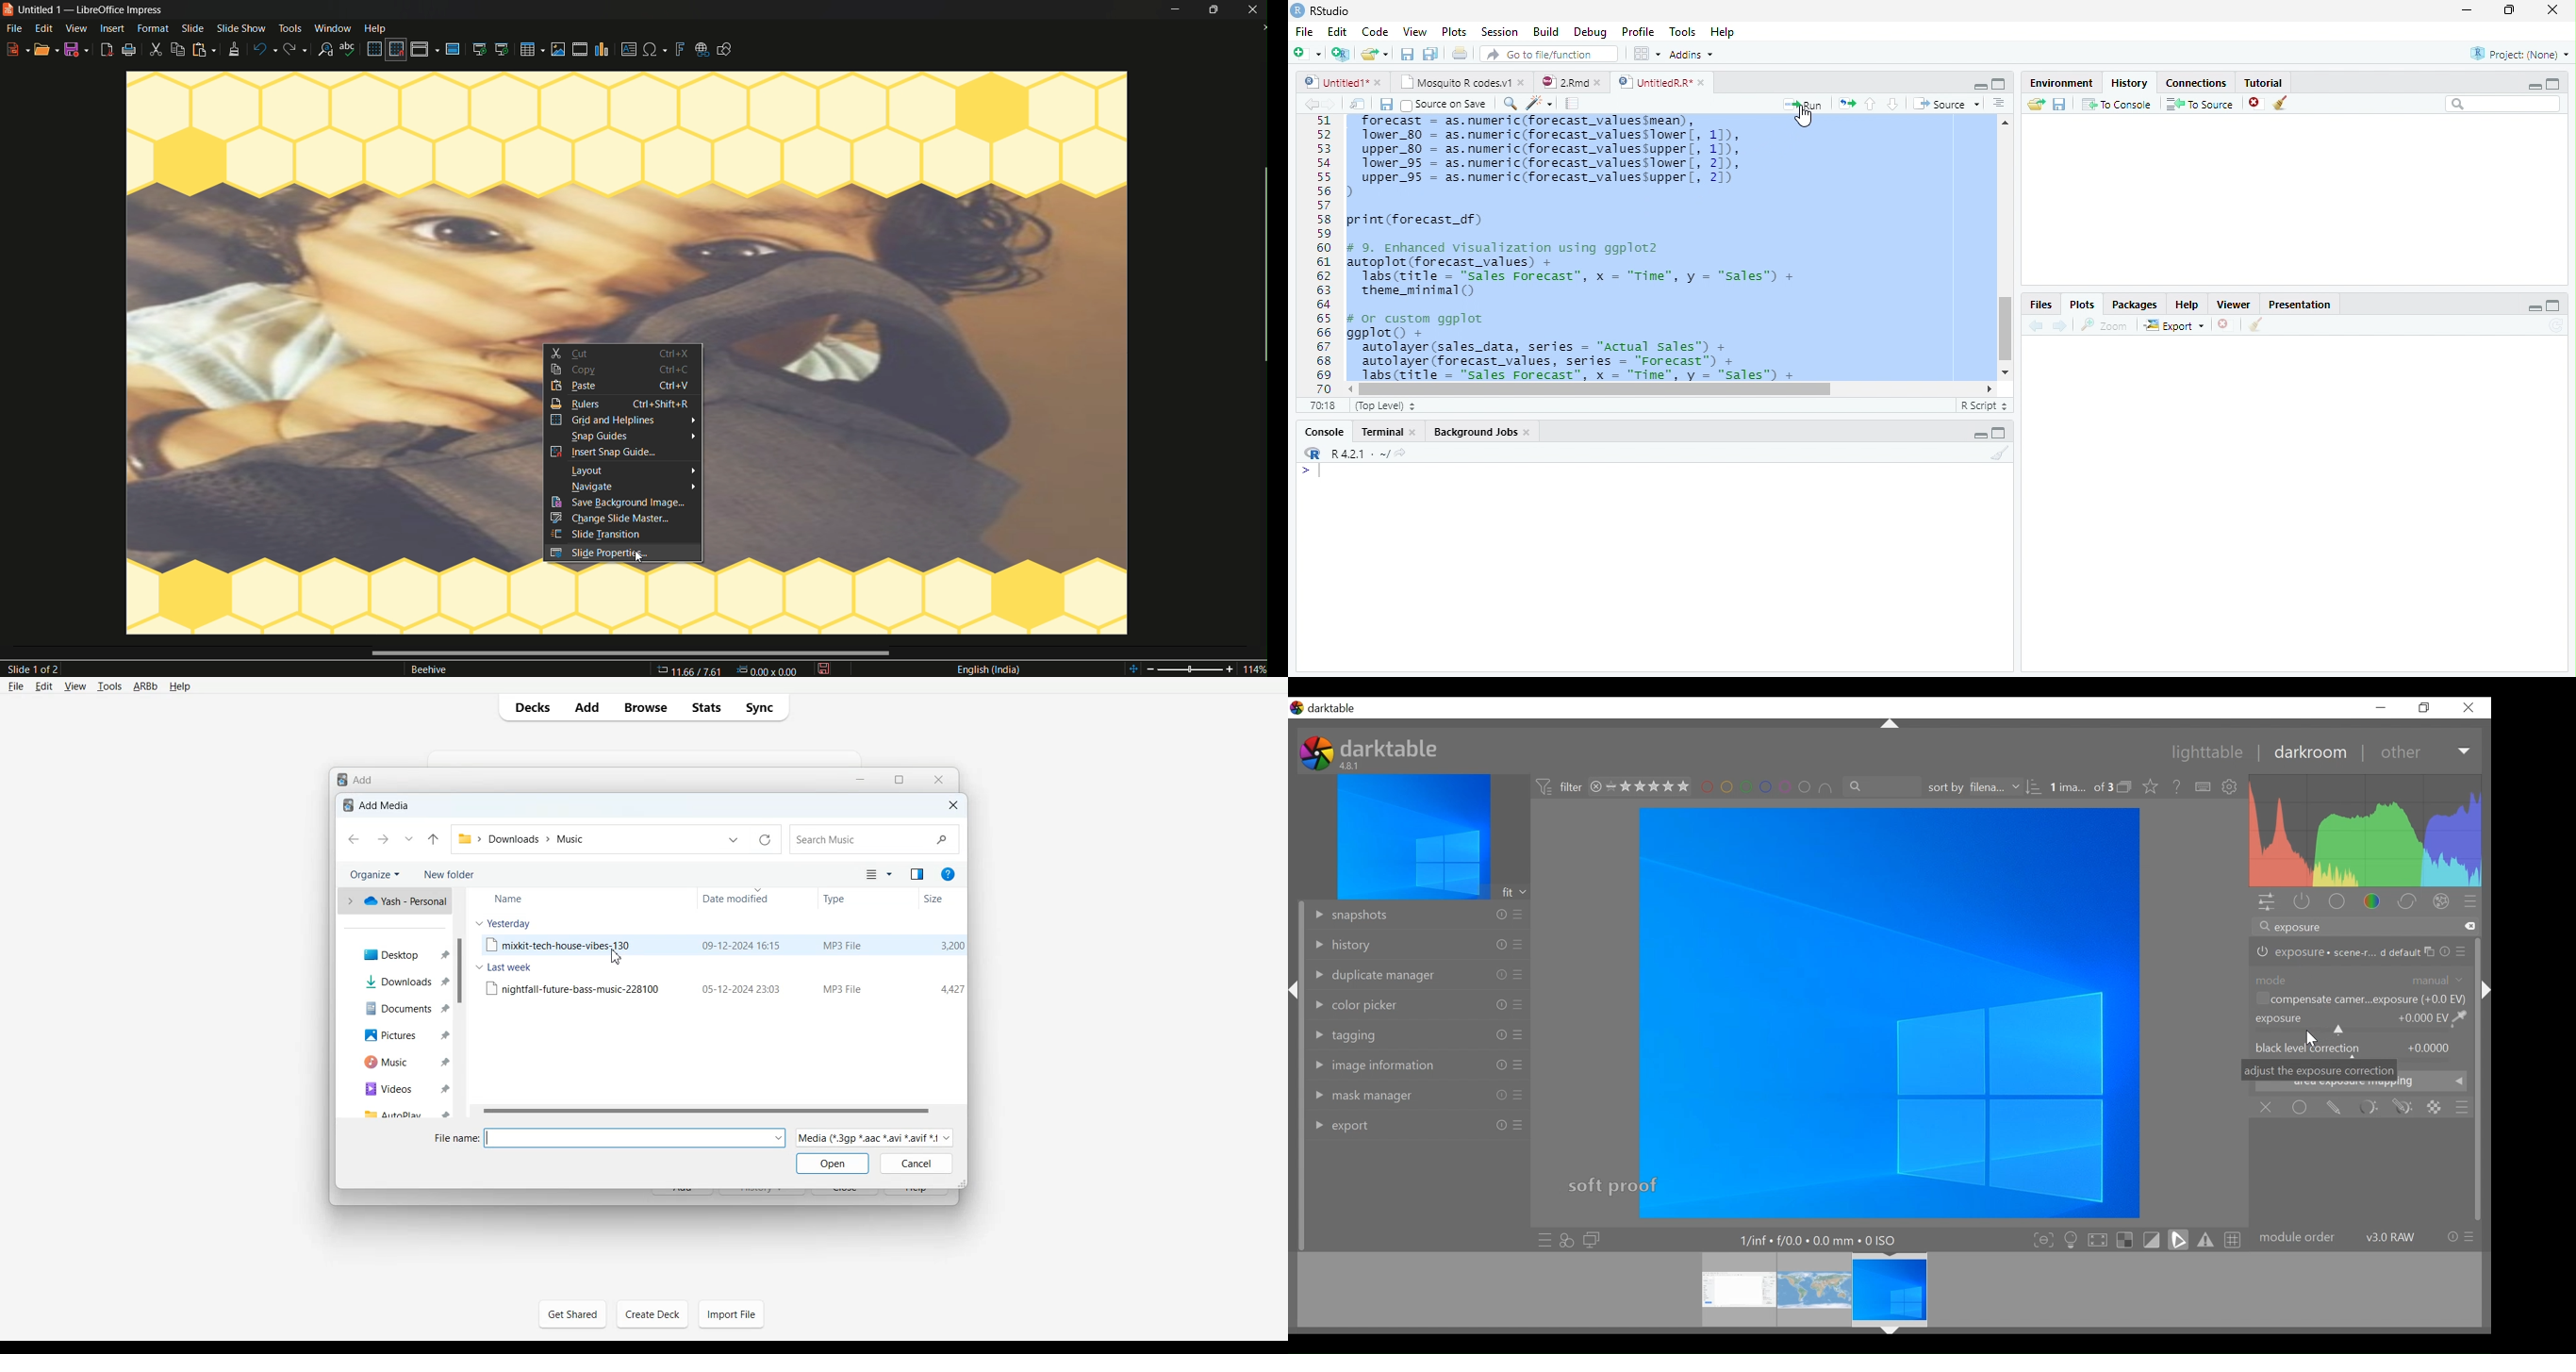 The width and height of the screenshot is (2576, 1372). What do you see at coordinates (875, 1138) in the screenshot?
I see `Media` at bounding box center [875, 1138].